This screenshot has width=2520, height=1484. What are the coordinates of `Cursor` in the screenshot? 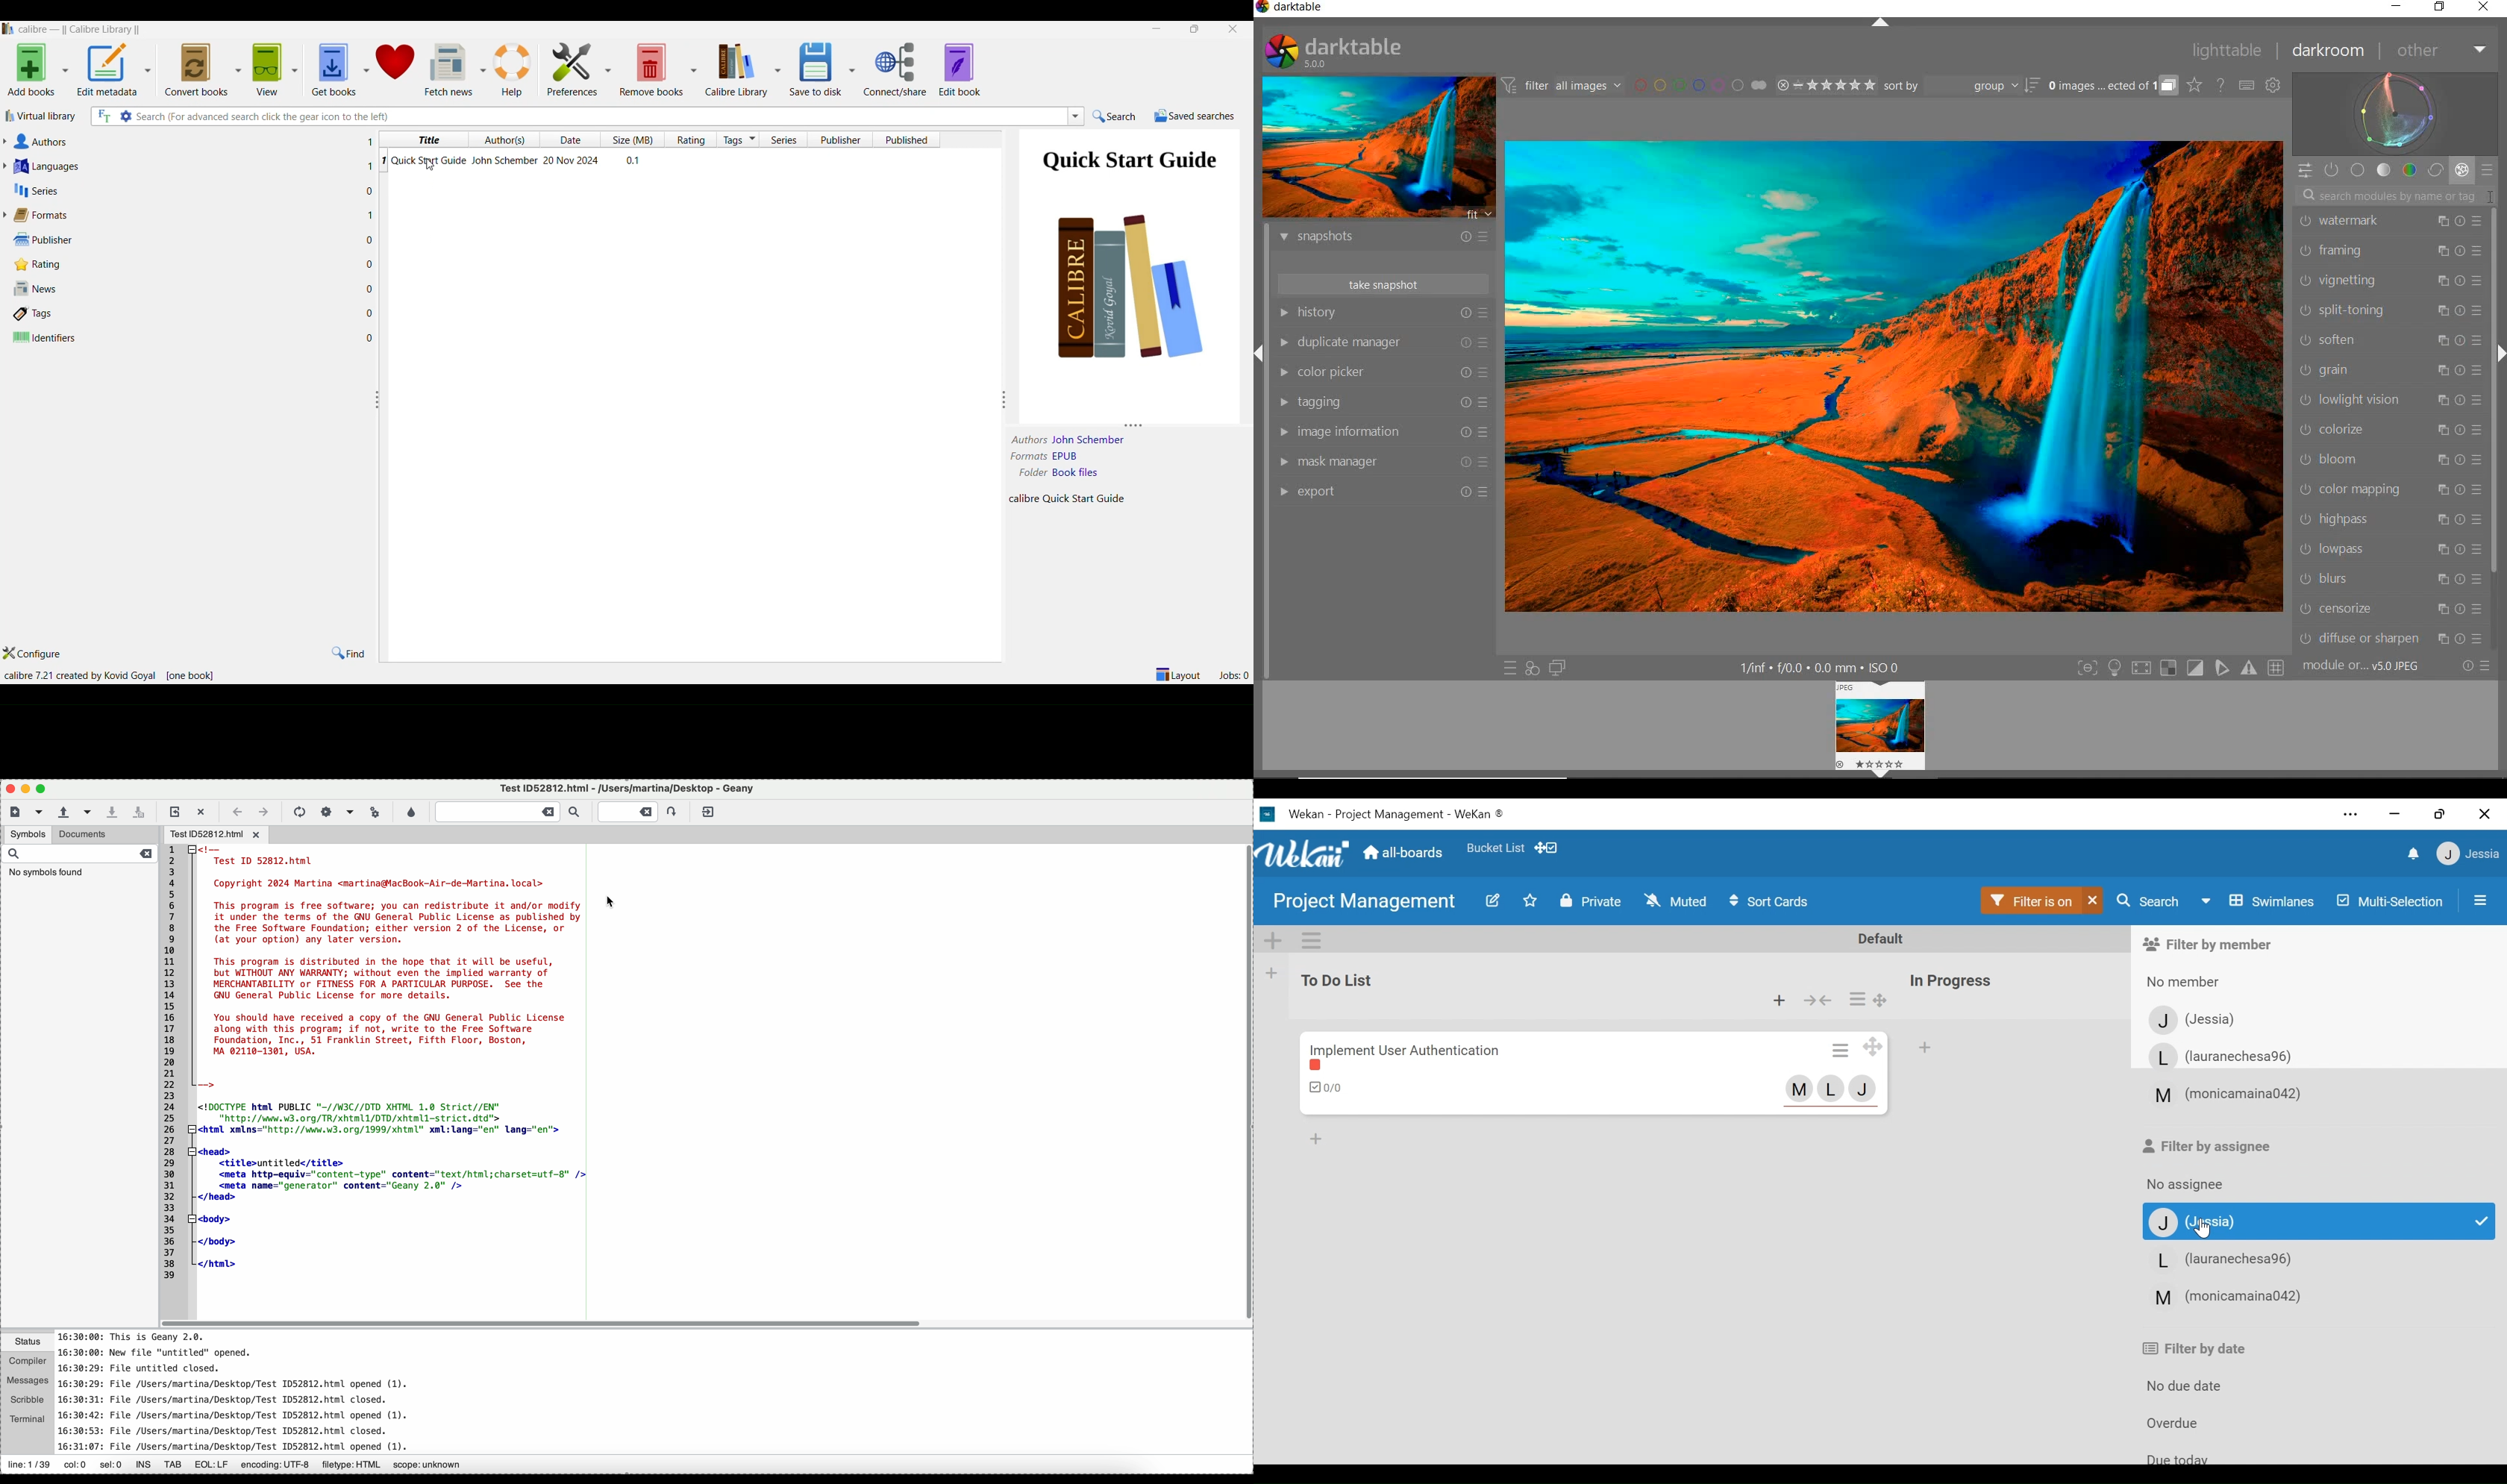 It's located at (2205, 1231).